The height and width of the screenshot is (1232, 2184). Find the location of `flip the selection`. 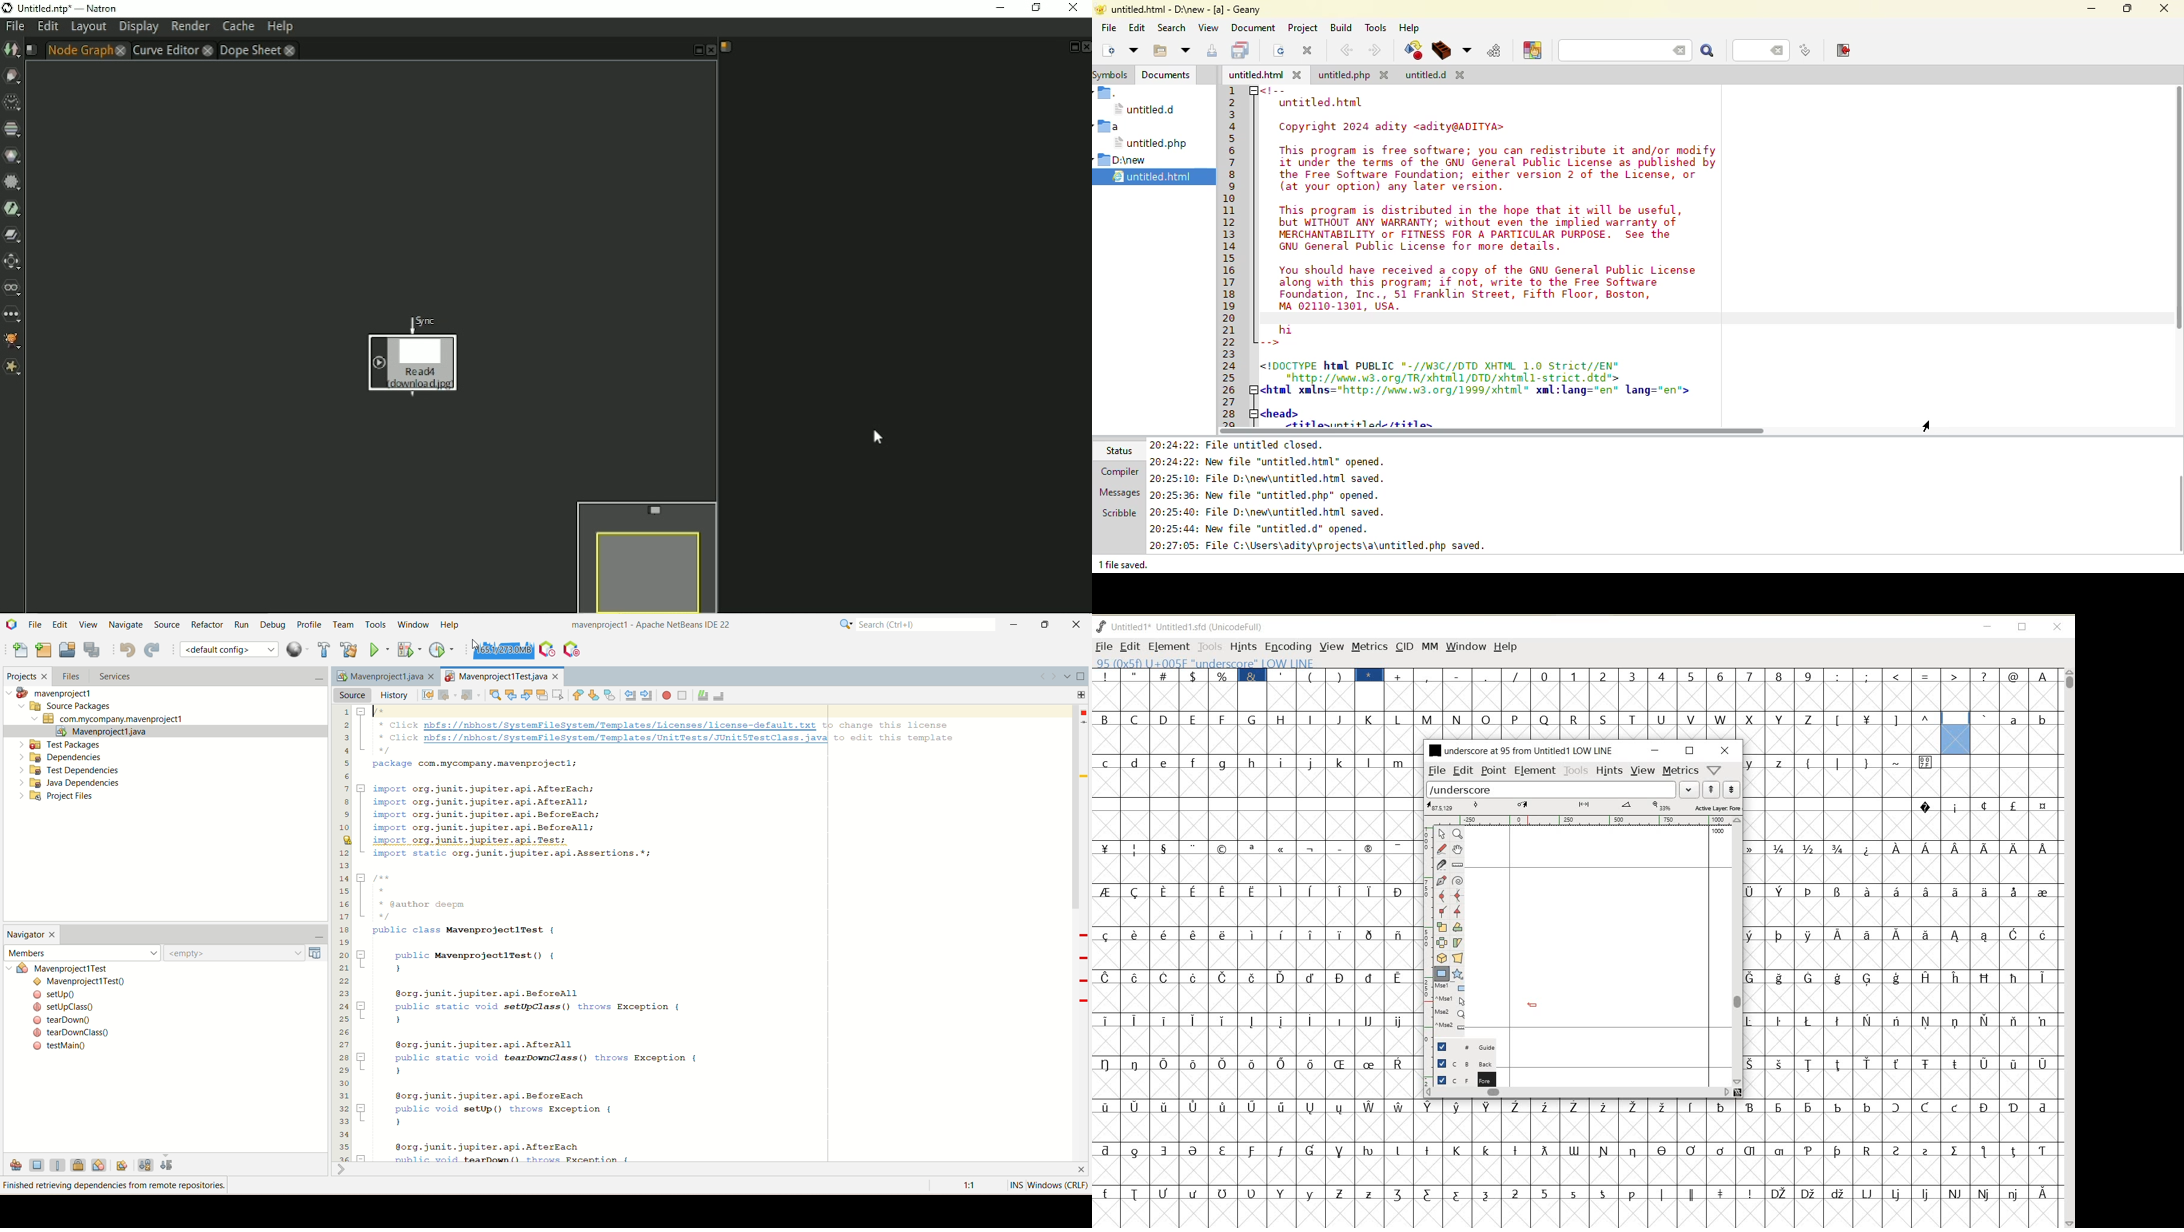

flip the selection is located at coordinates (1441, 942).